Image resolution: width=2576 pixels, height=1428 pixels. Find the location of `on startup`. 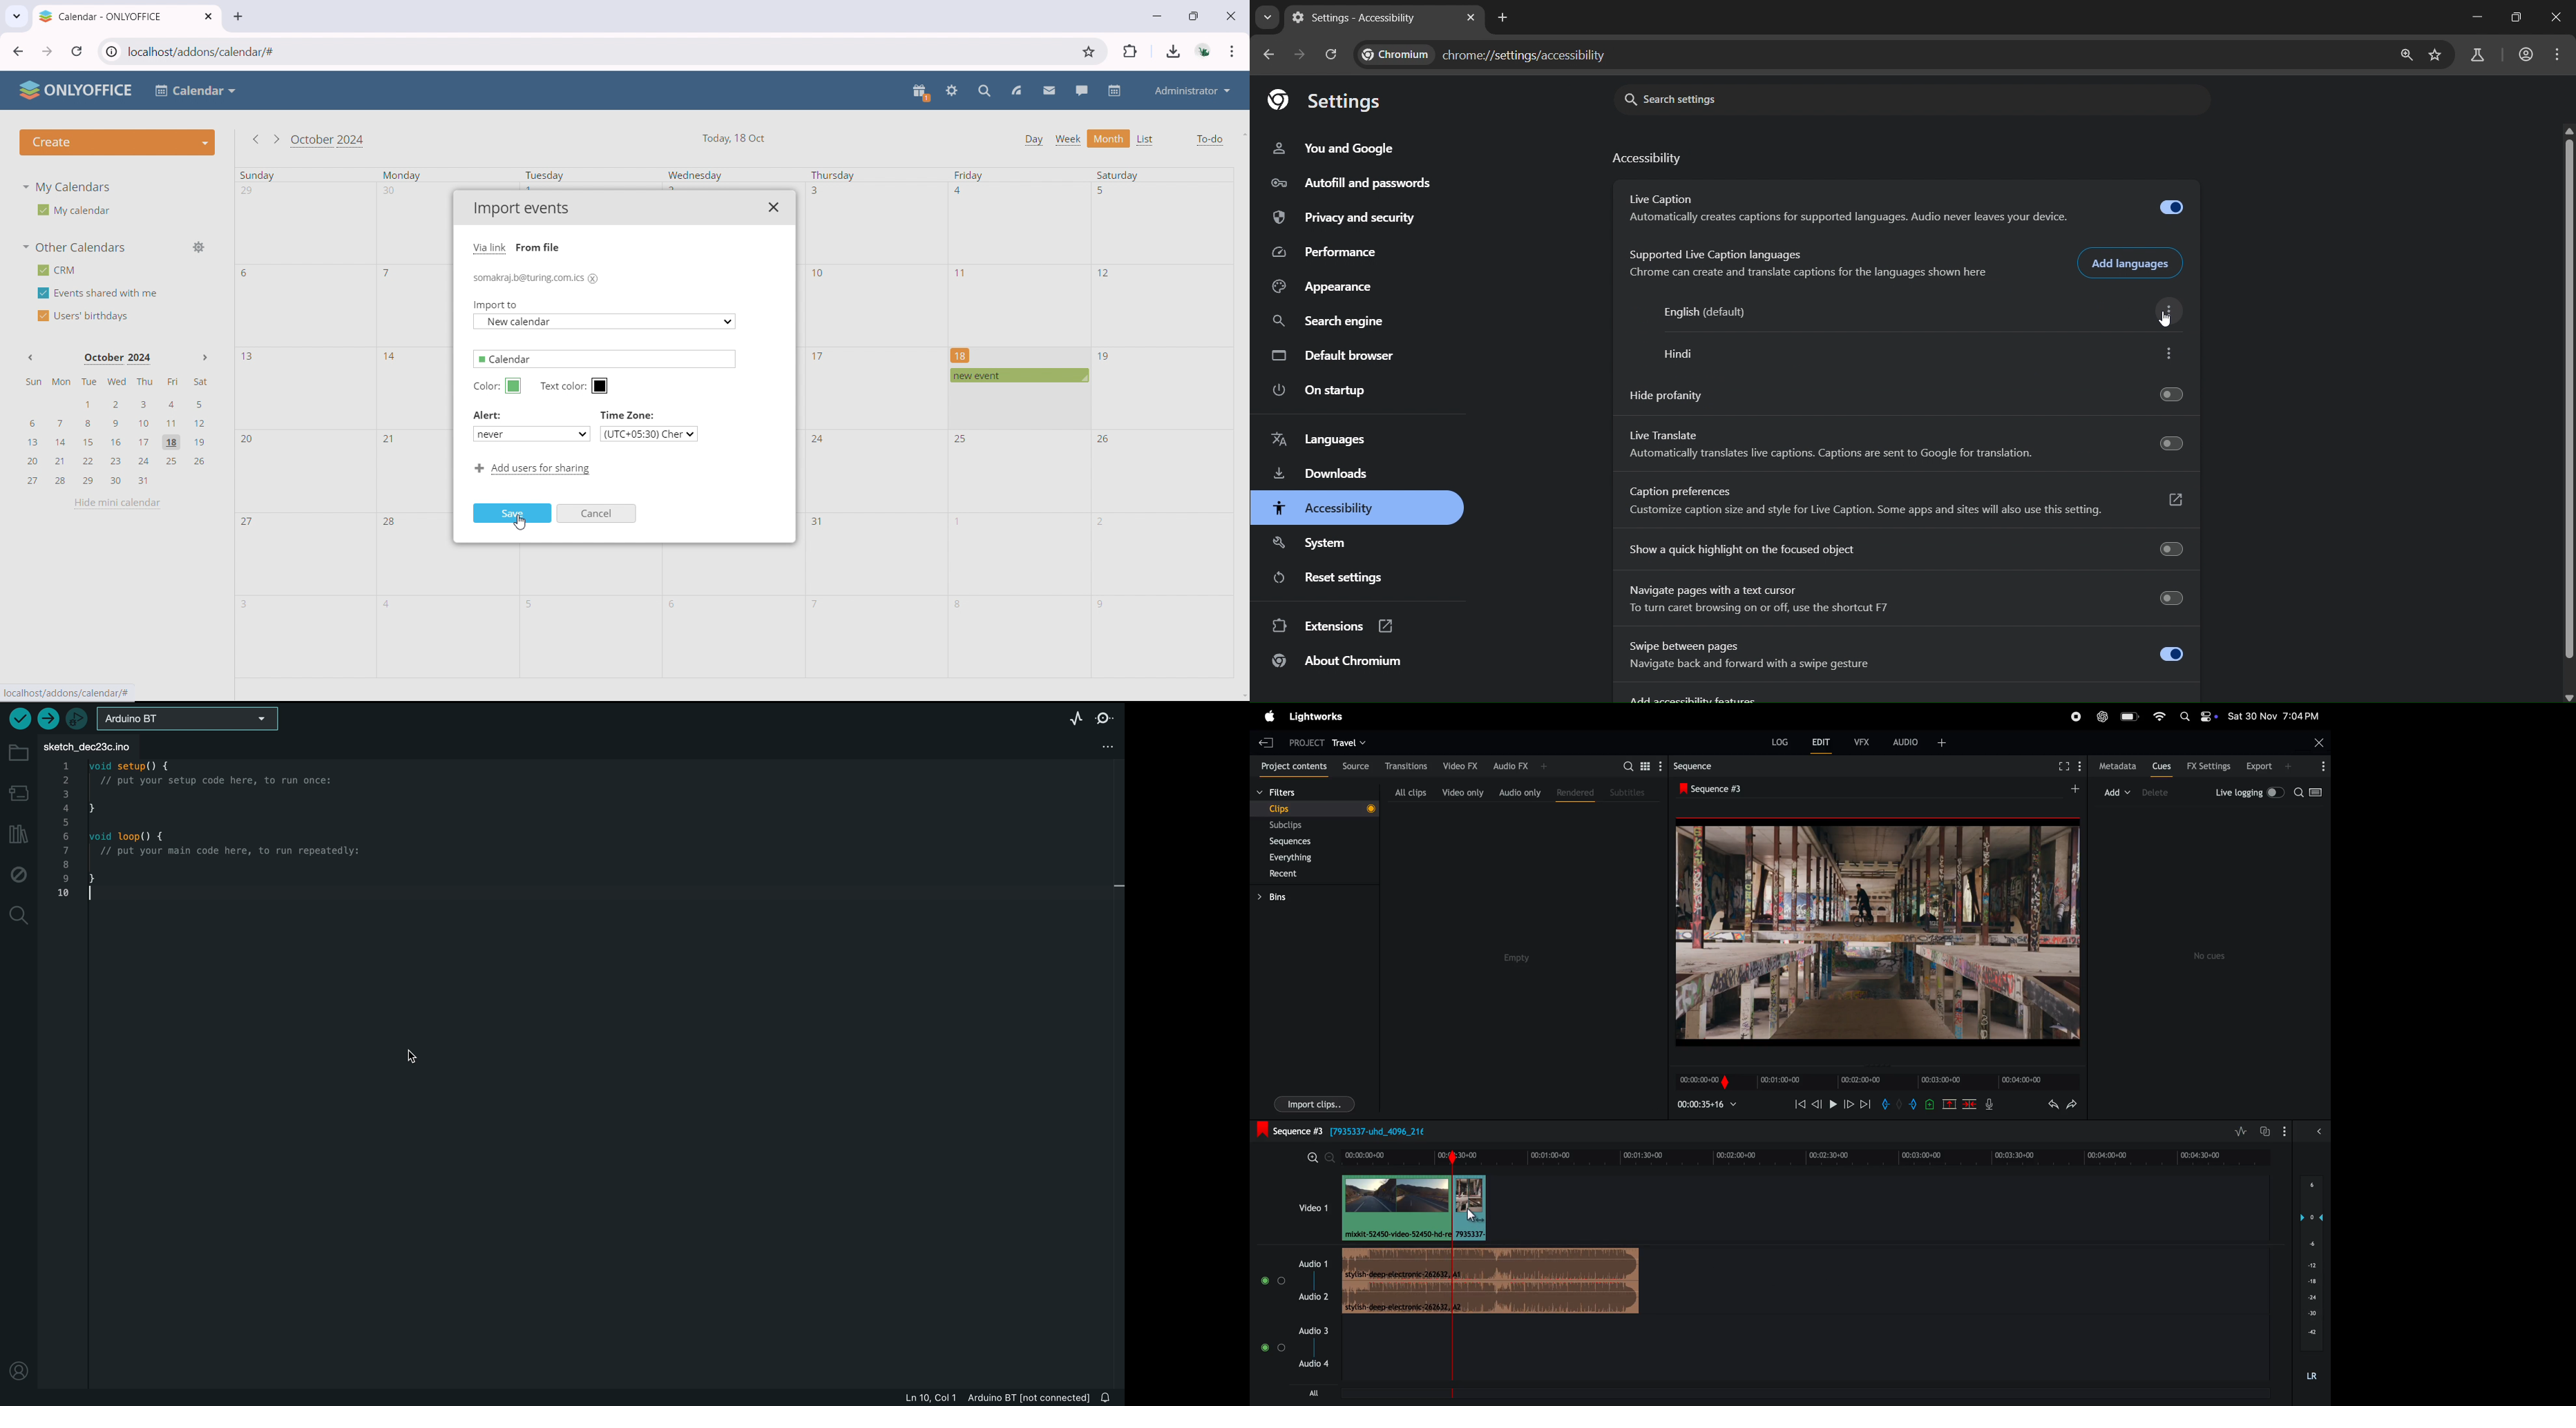

on startup is located at coordinates (1320, 391).